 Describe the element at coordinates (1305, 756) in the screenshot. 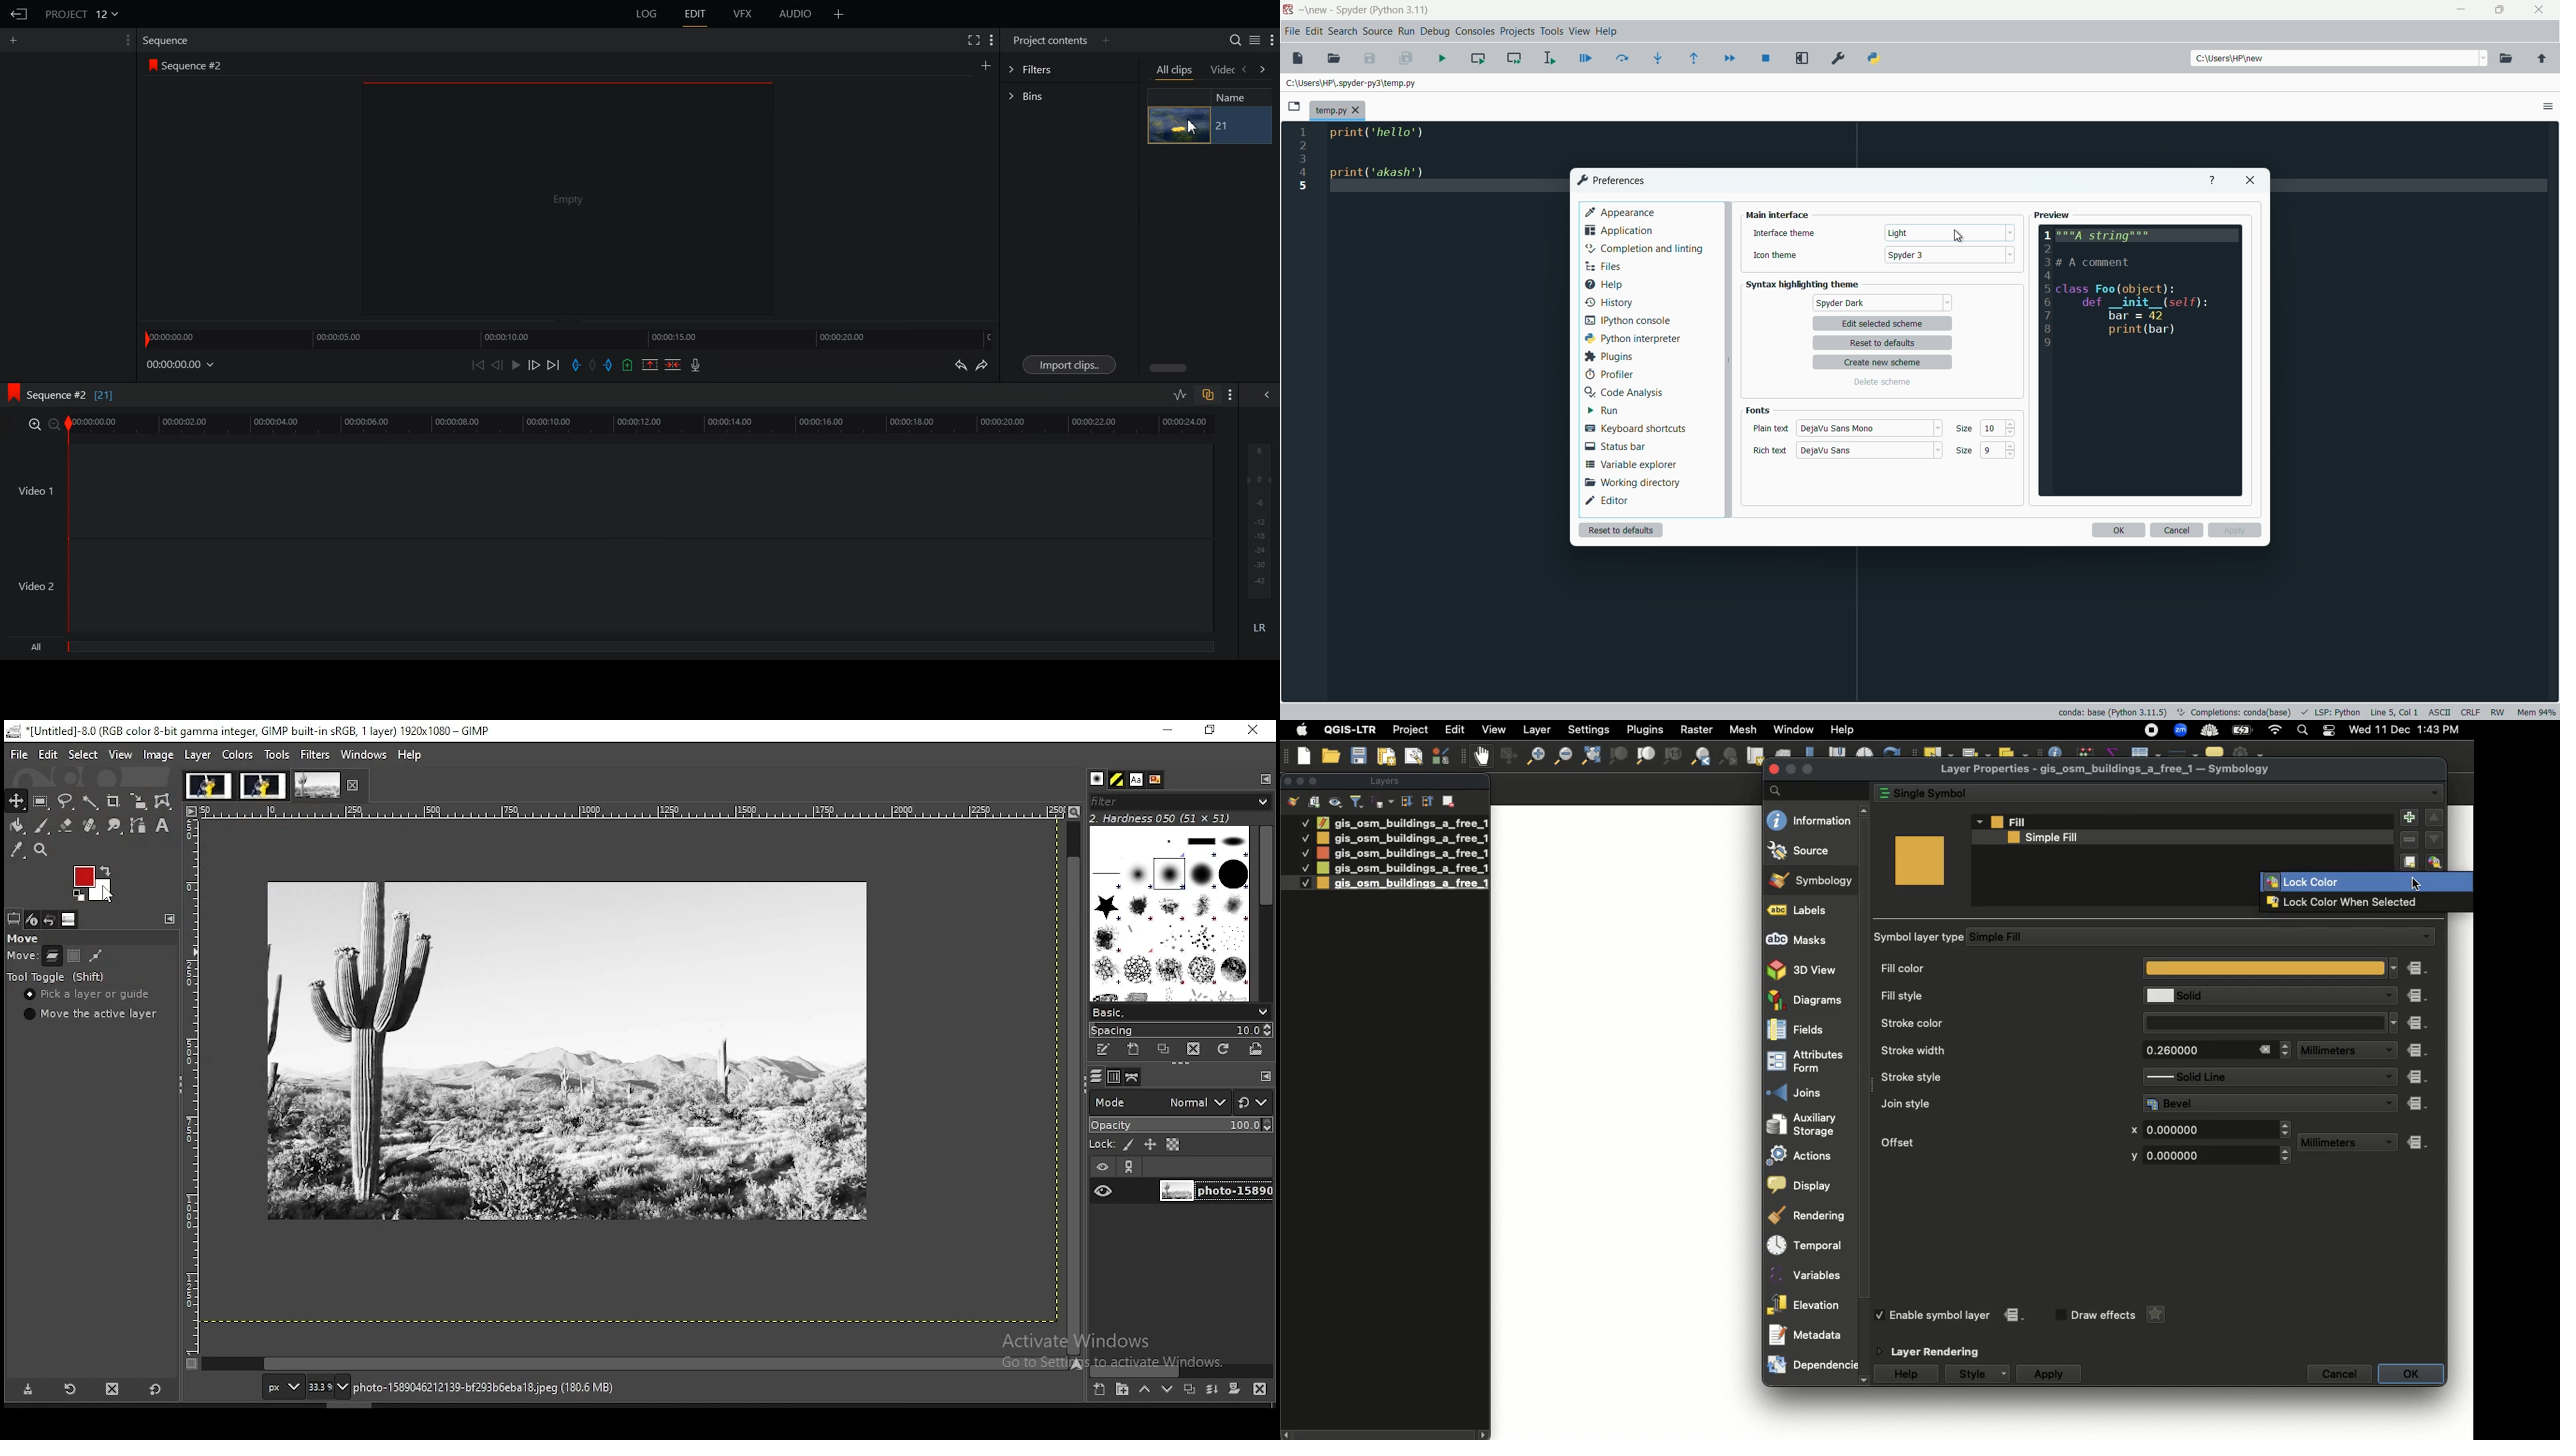

I see `New` at that location.